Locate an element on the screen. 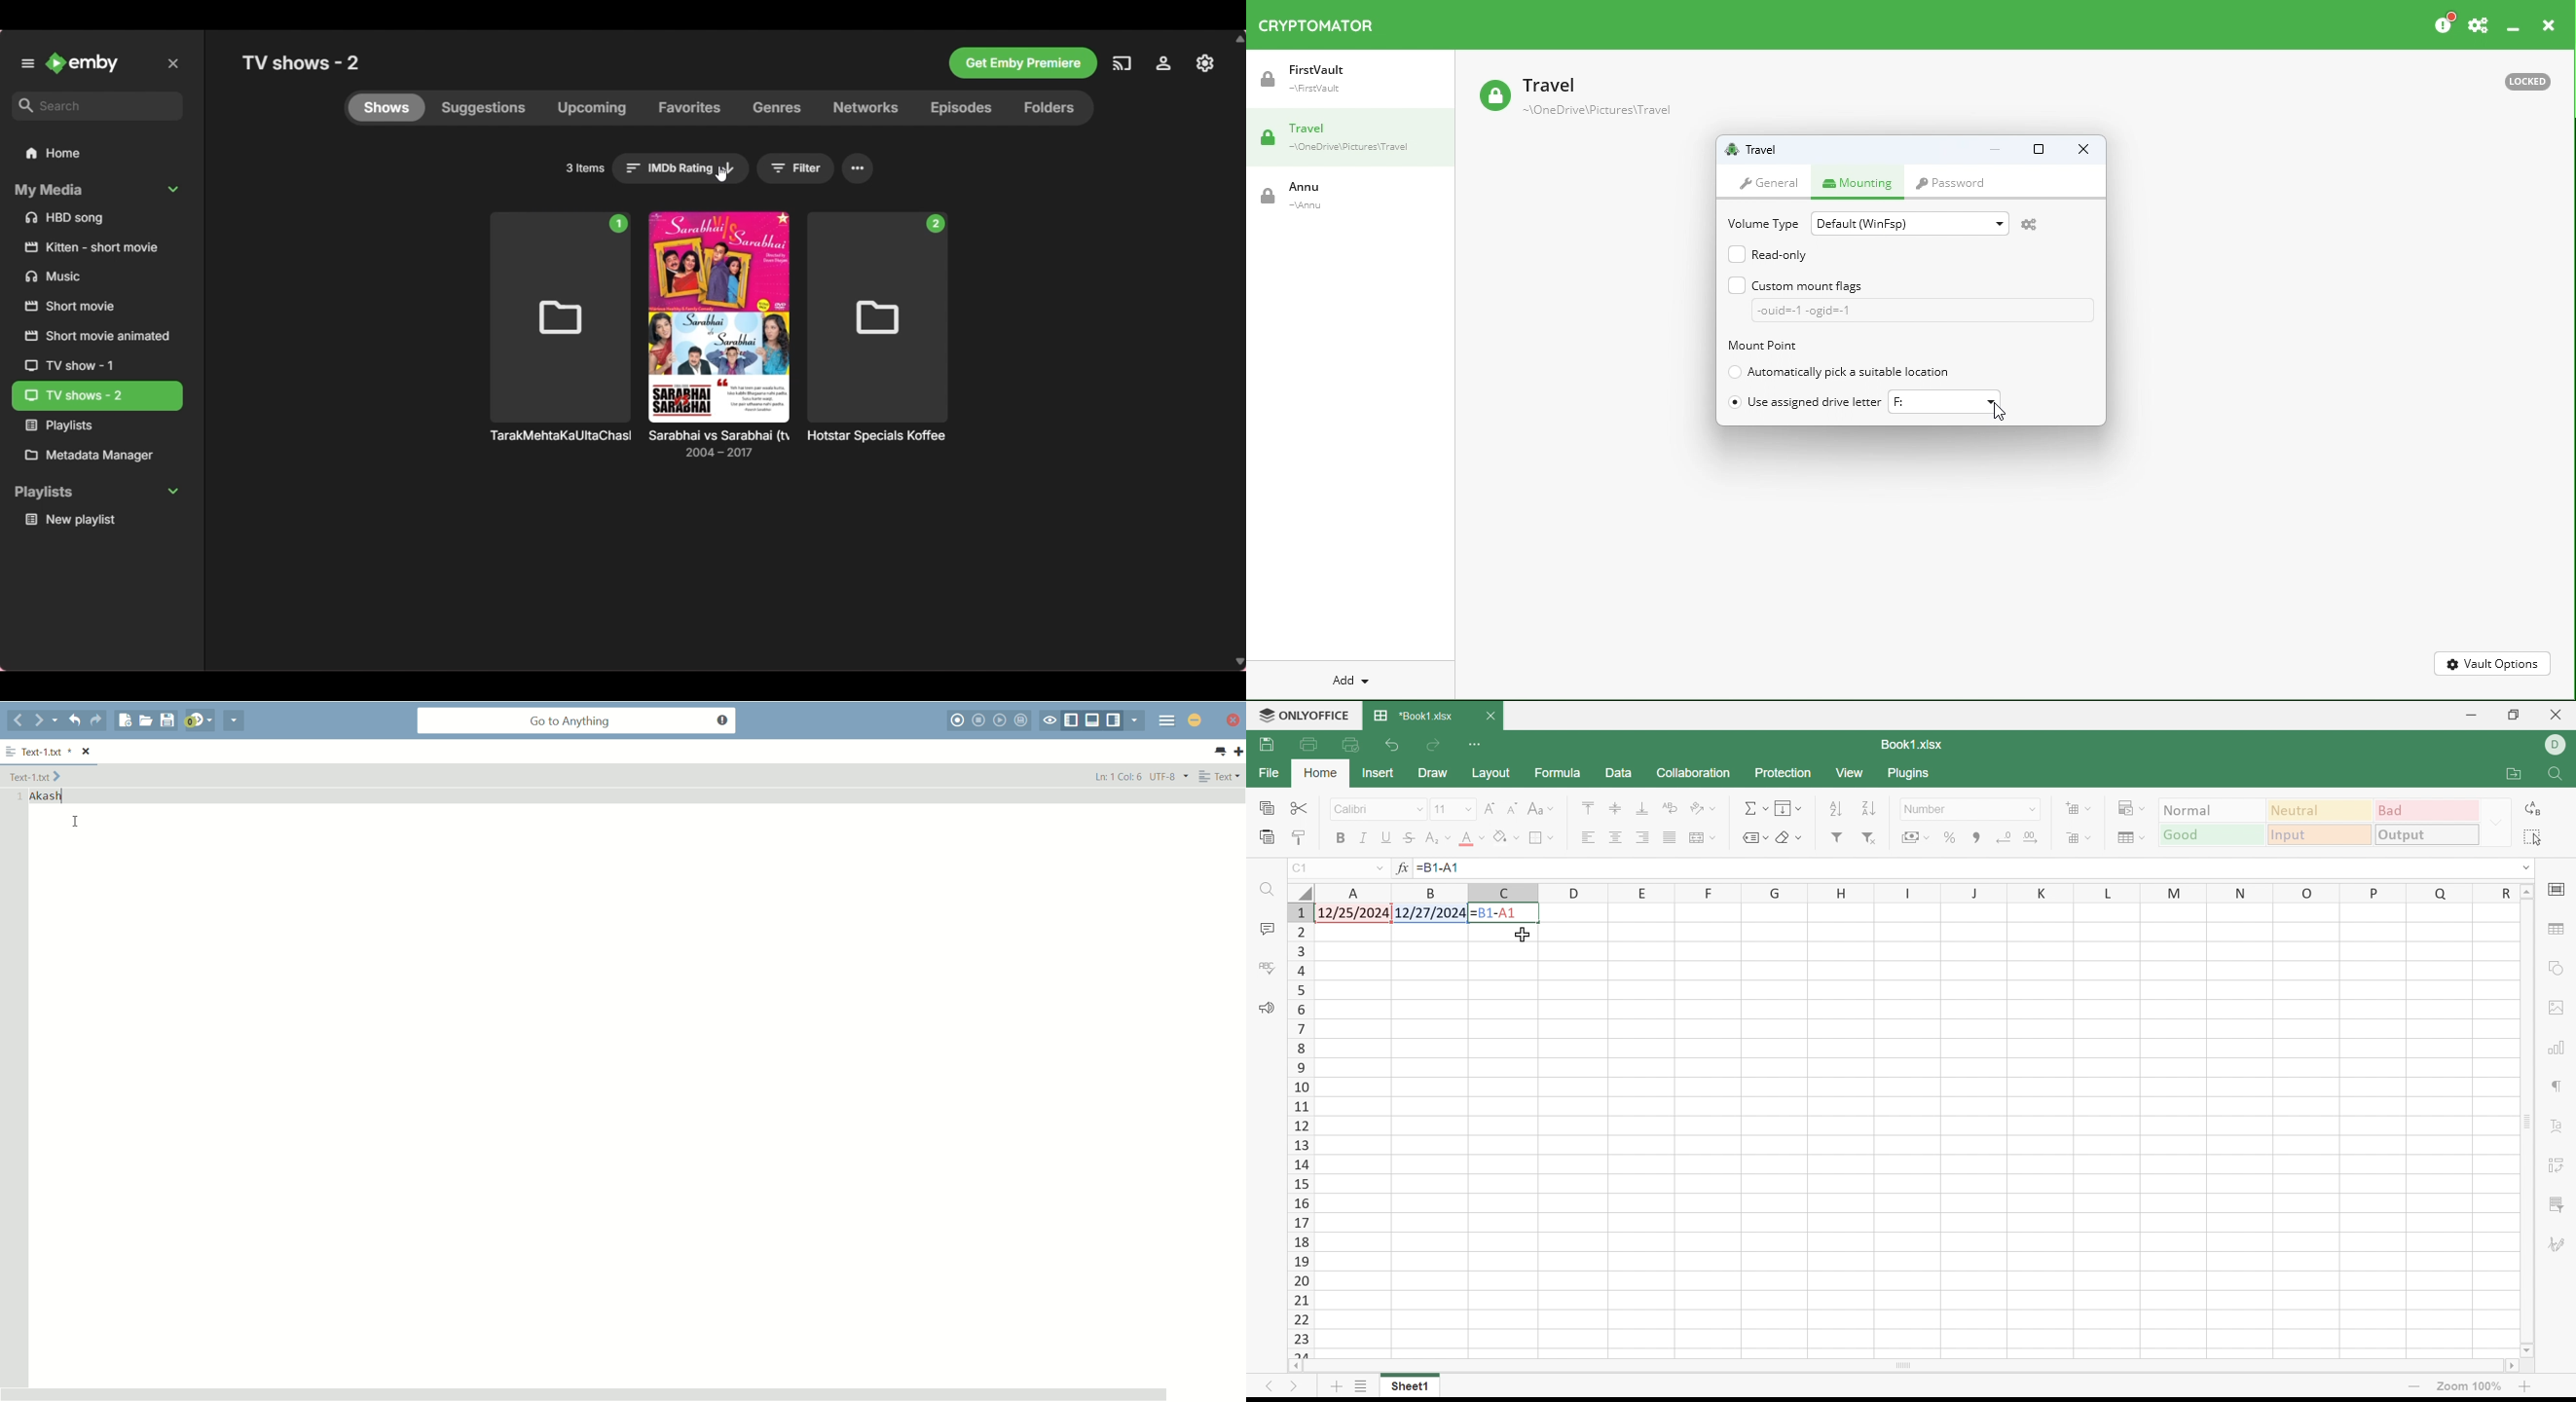 The width and height of the screenshot is (2576, 1428). toggle focus mode is located at coordinates (1049, 720).